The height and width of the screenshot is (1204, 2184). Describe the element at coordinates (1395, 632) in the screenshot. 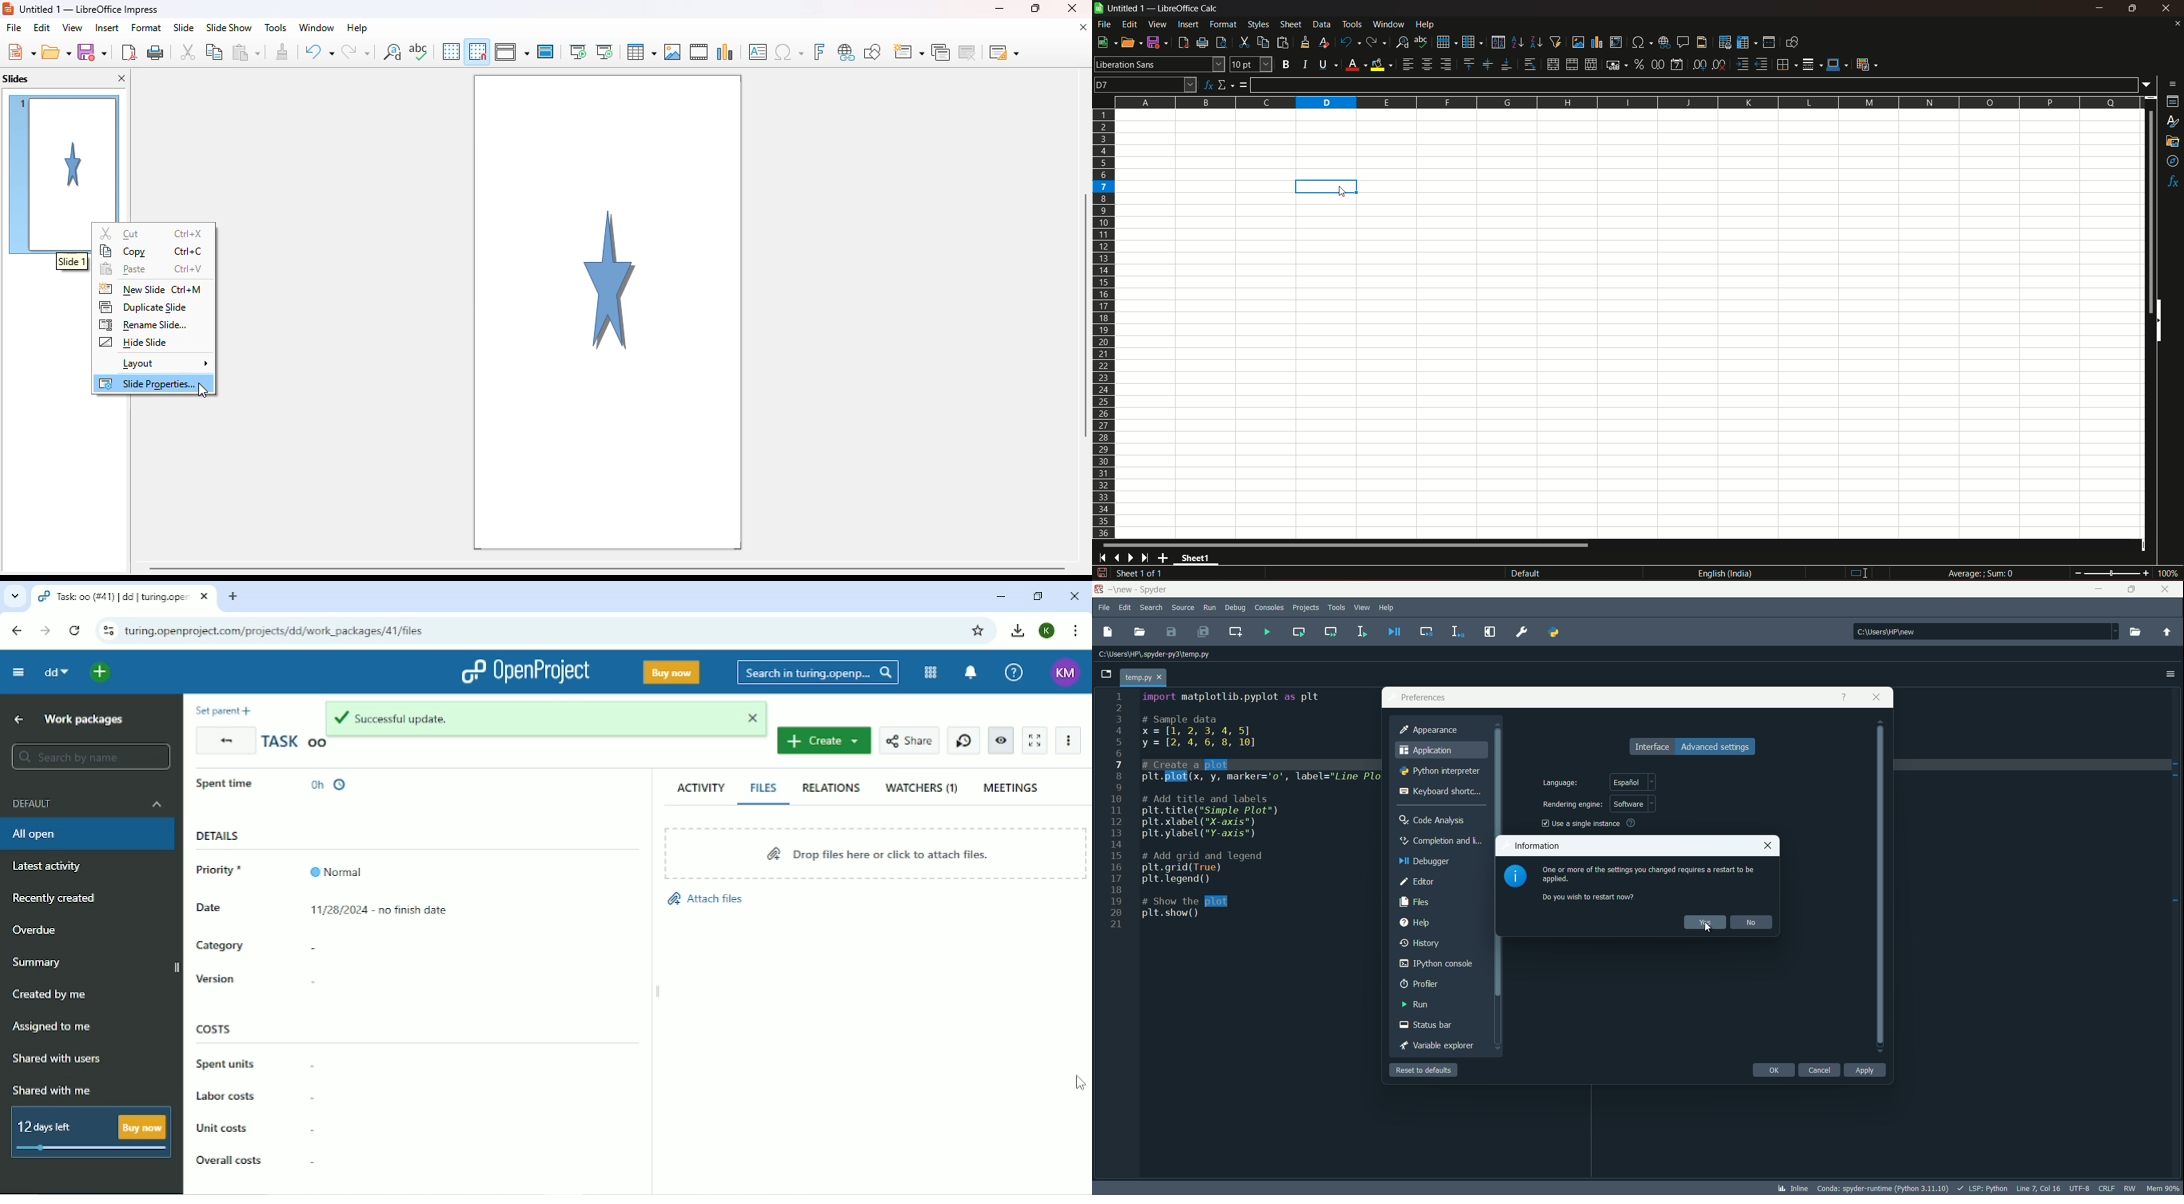

I see `debug file` at that location.